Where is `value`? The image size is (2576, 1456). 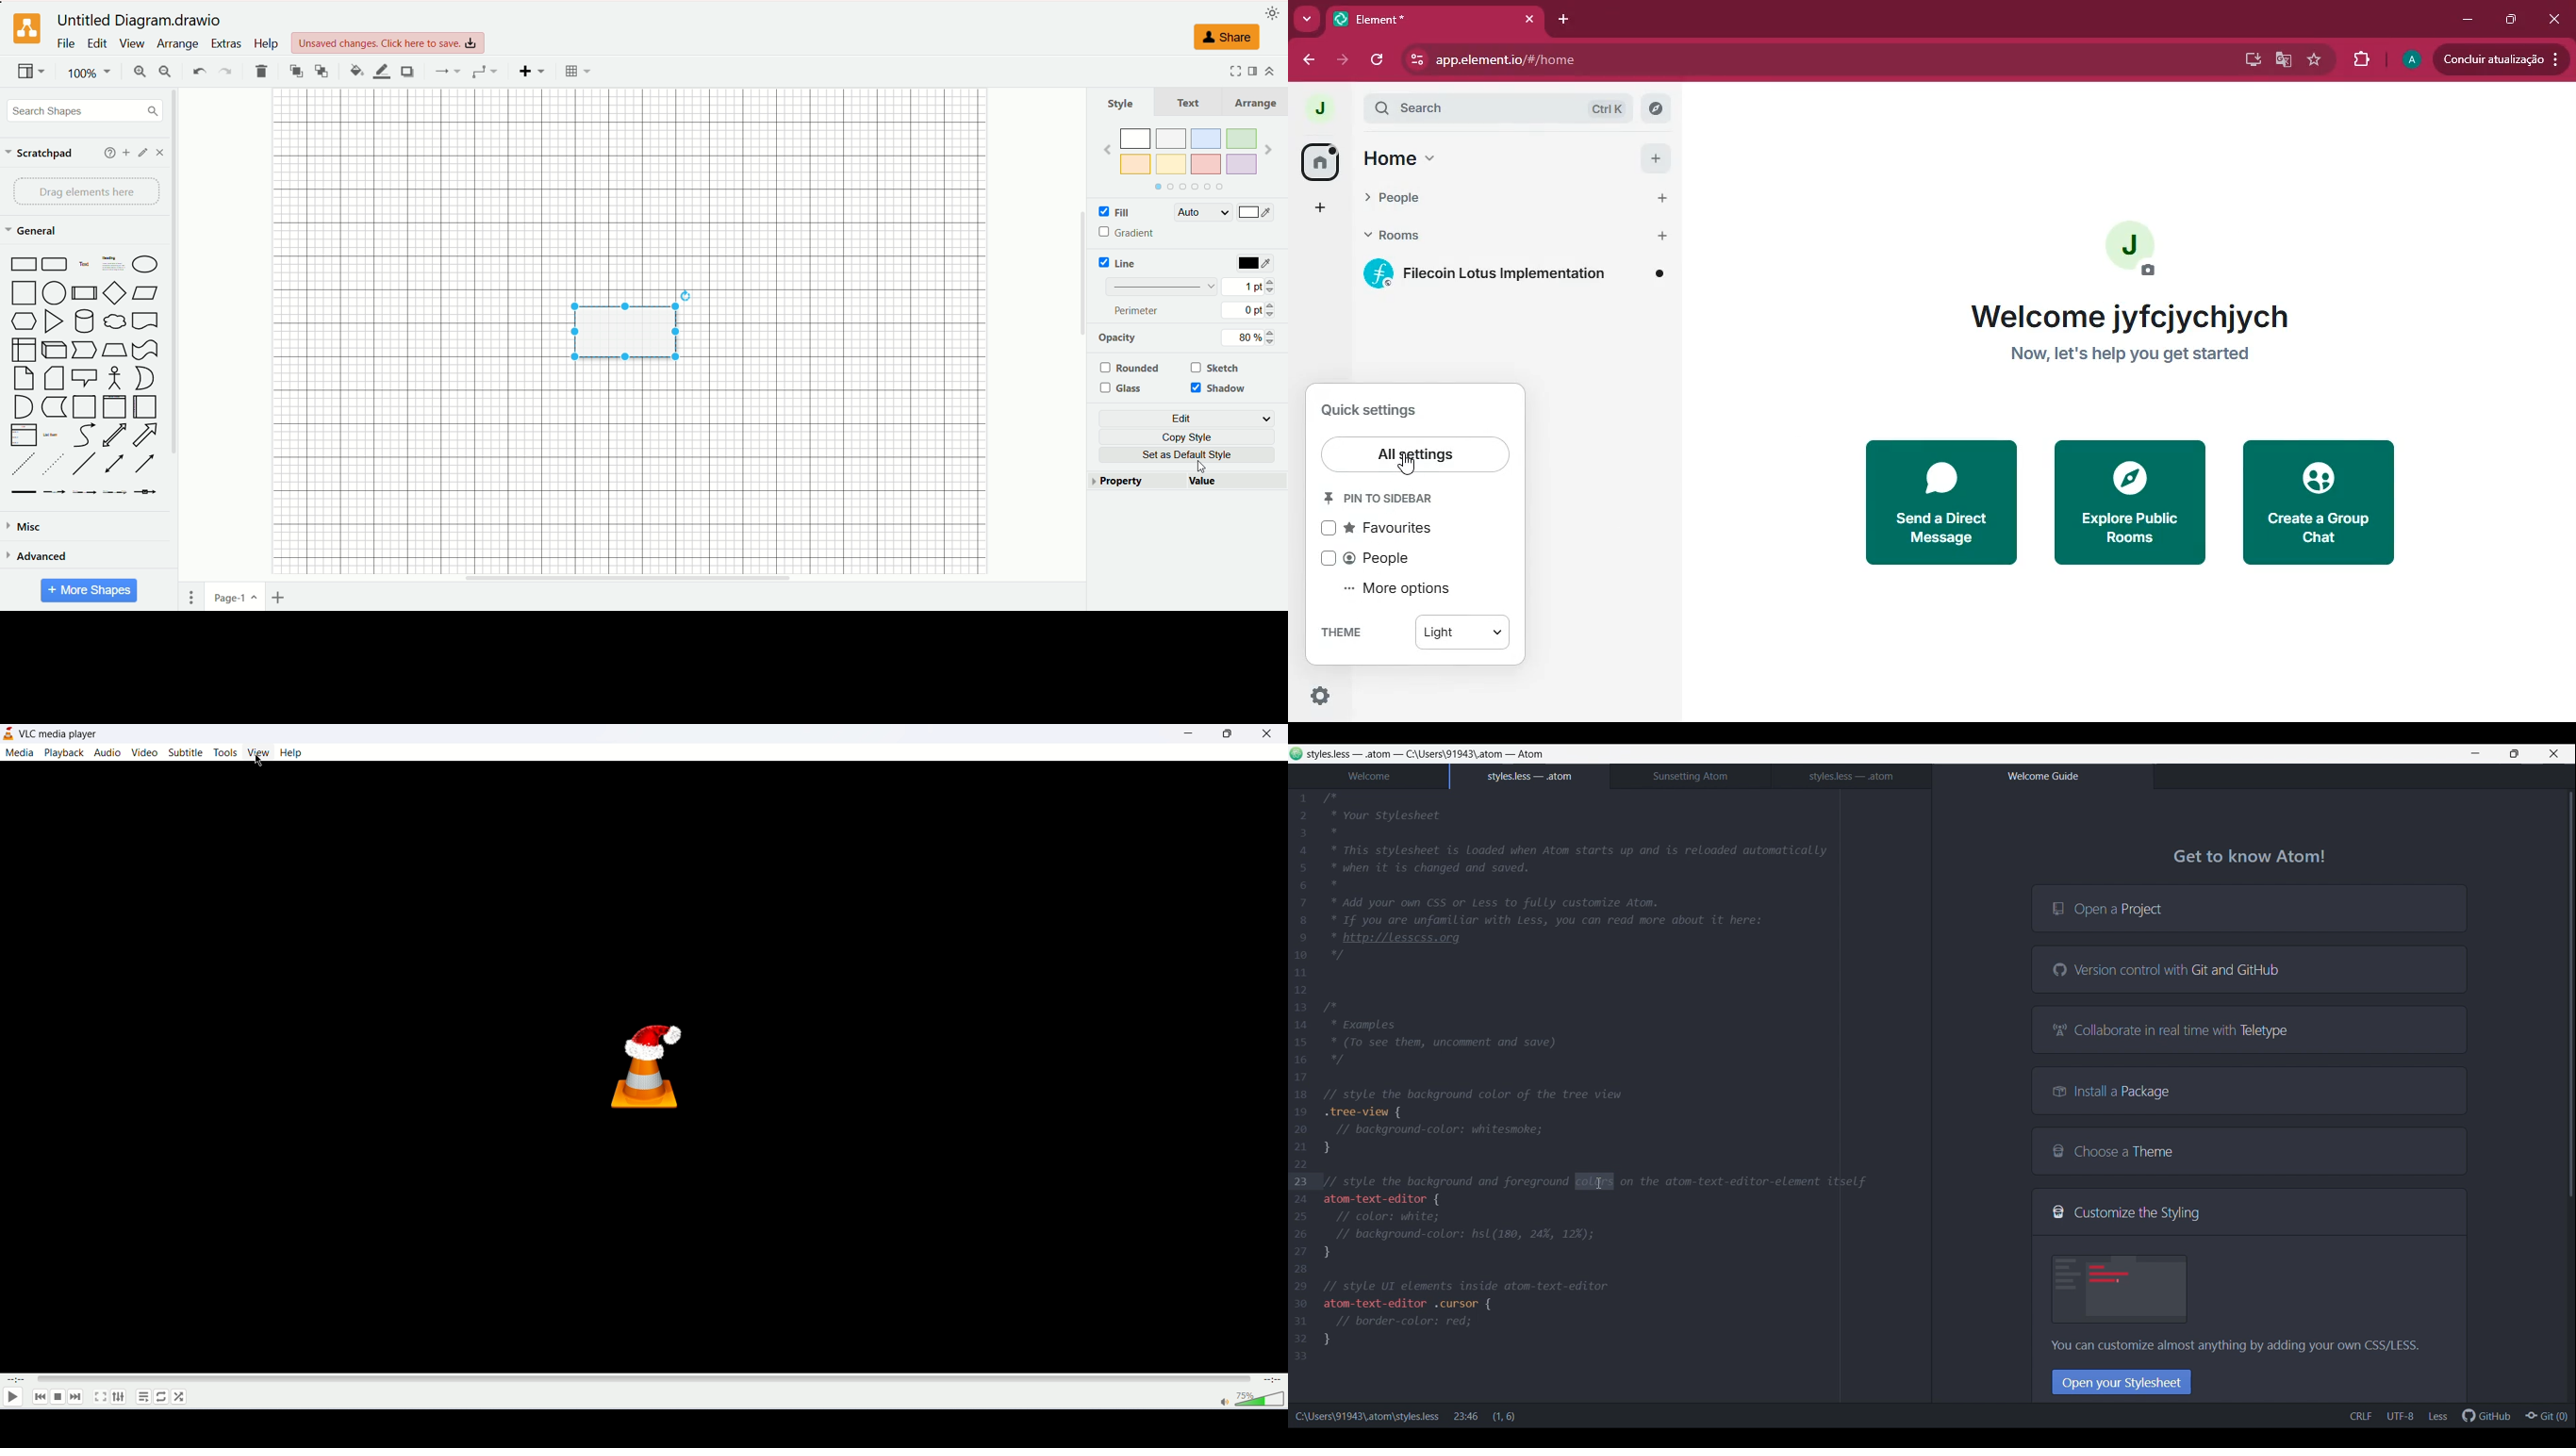 value is located at coordinates (1237, 483).